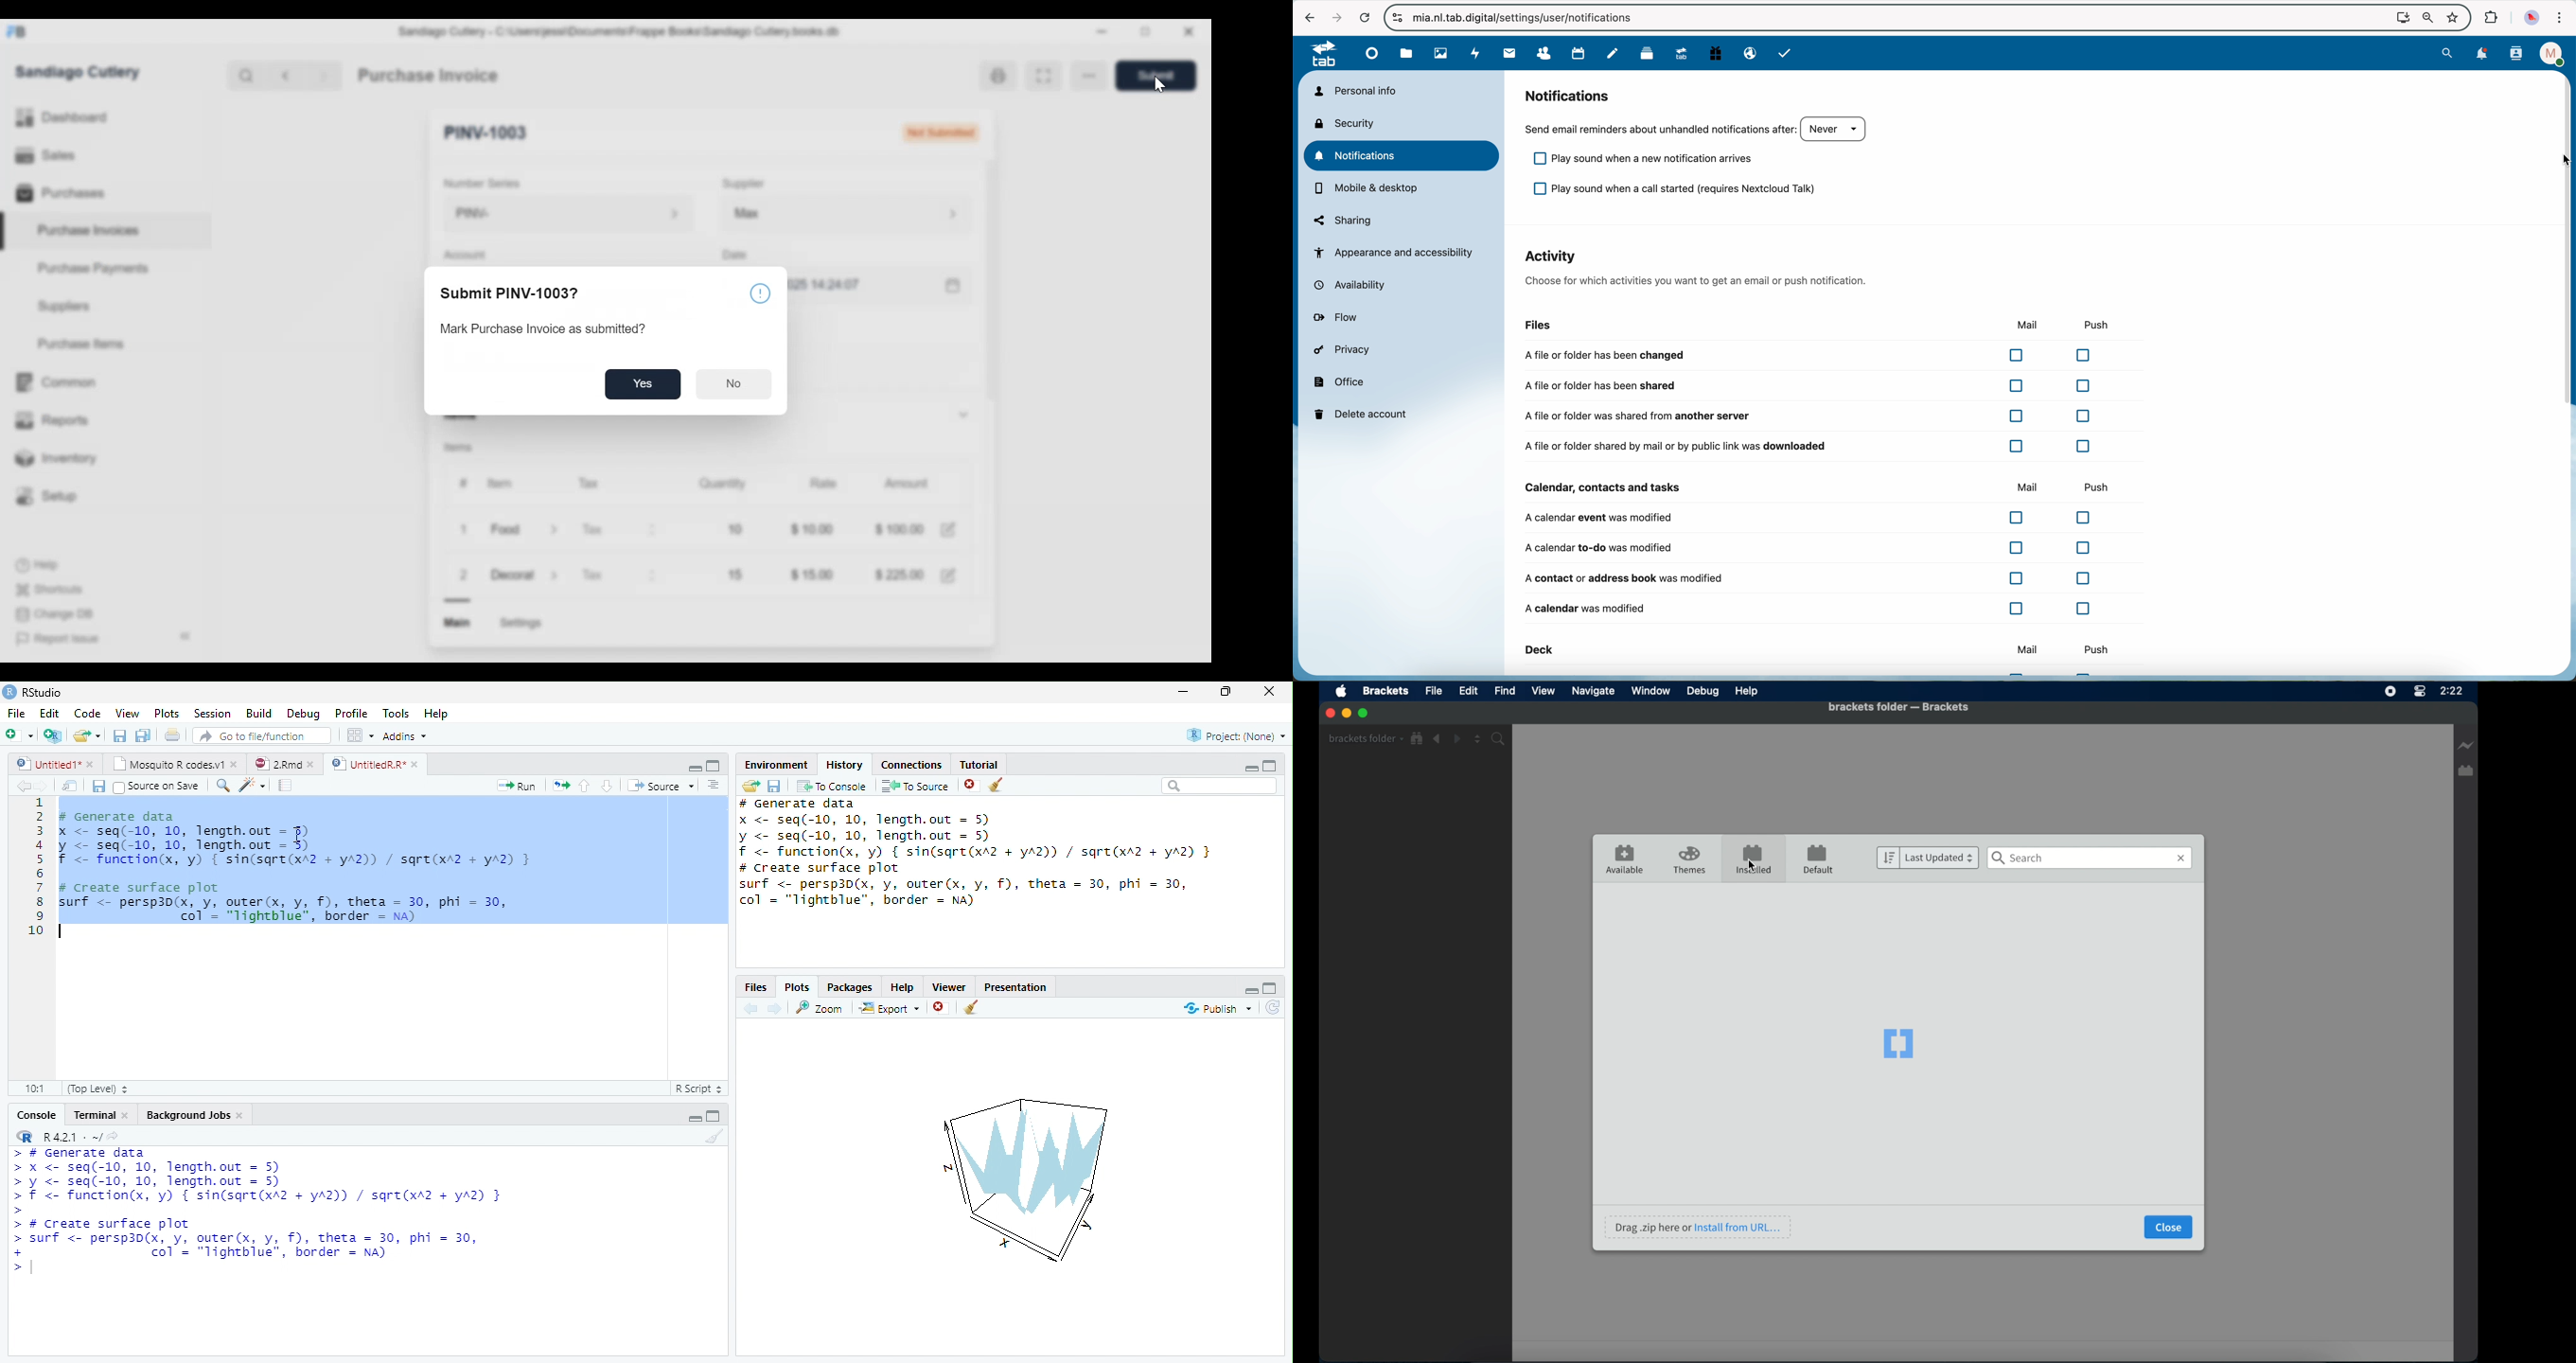 The image size is (2576, 1372). Describe the element at coordinates (2023, 325) in the screenshot. I see `mail` at that location.